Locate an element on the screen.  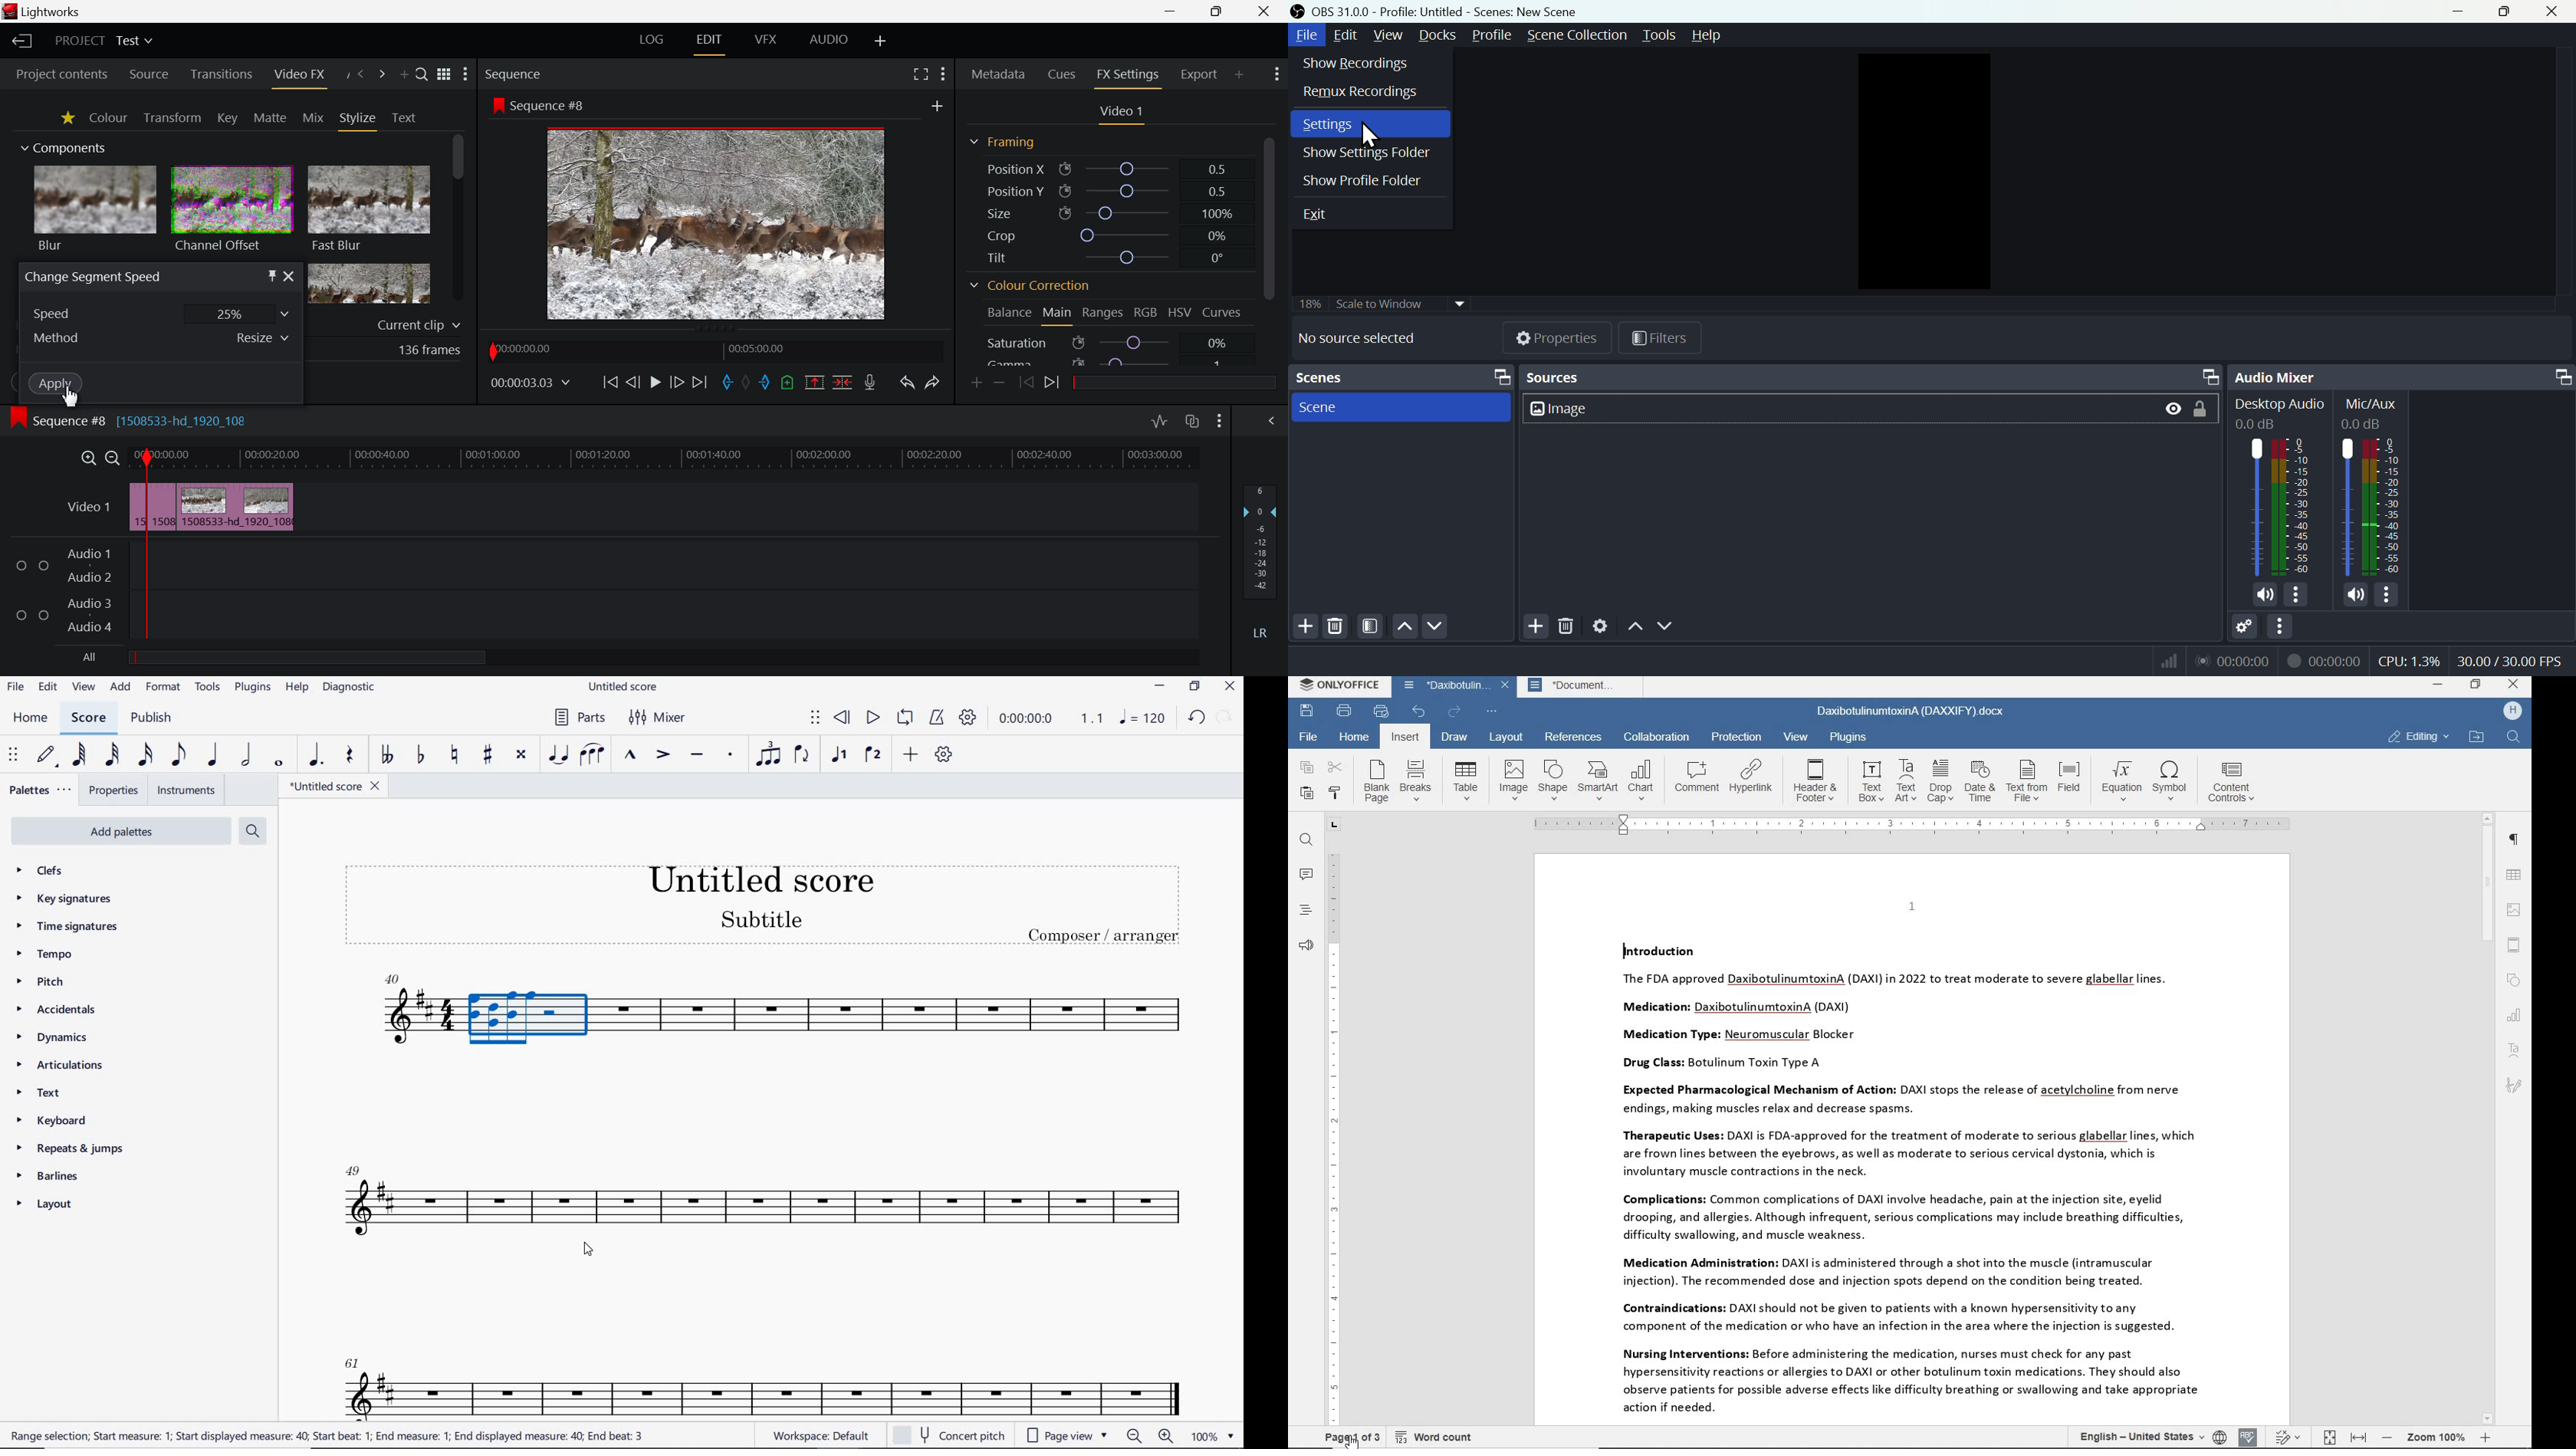
SEARCH PALETTES is located at coordinates (255, 832).